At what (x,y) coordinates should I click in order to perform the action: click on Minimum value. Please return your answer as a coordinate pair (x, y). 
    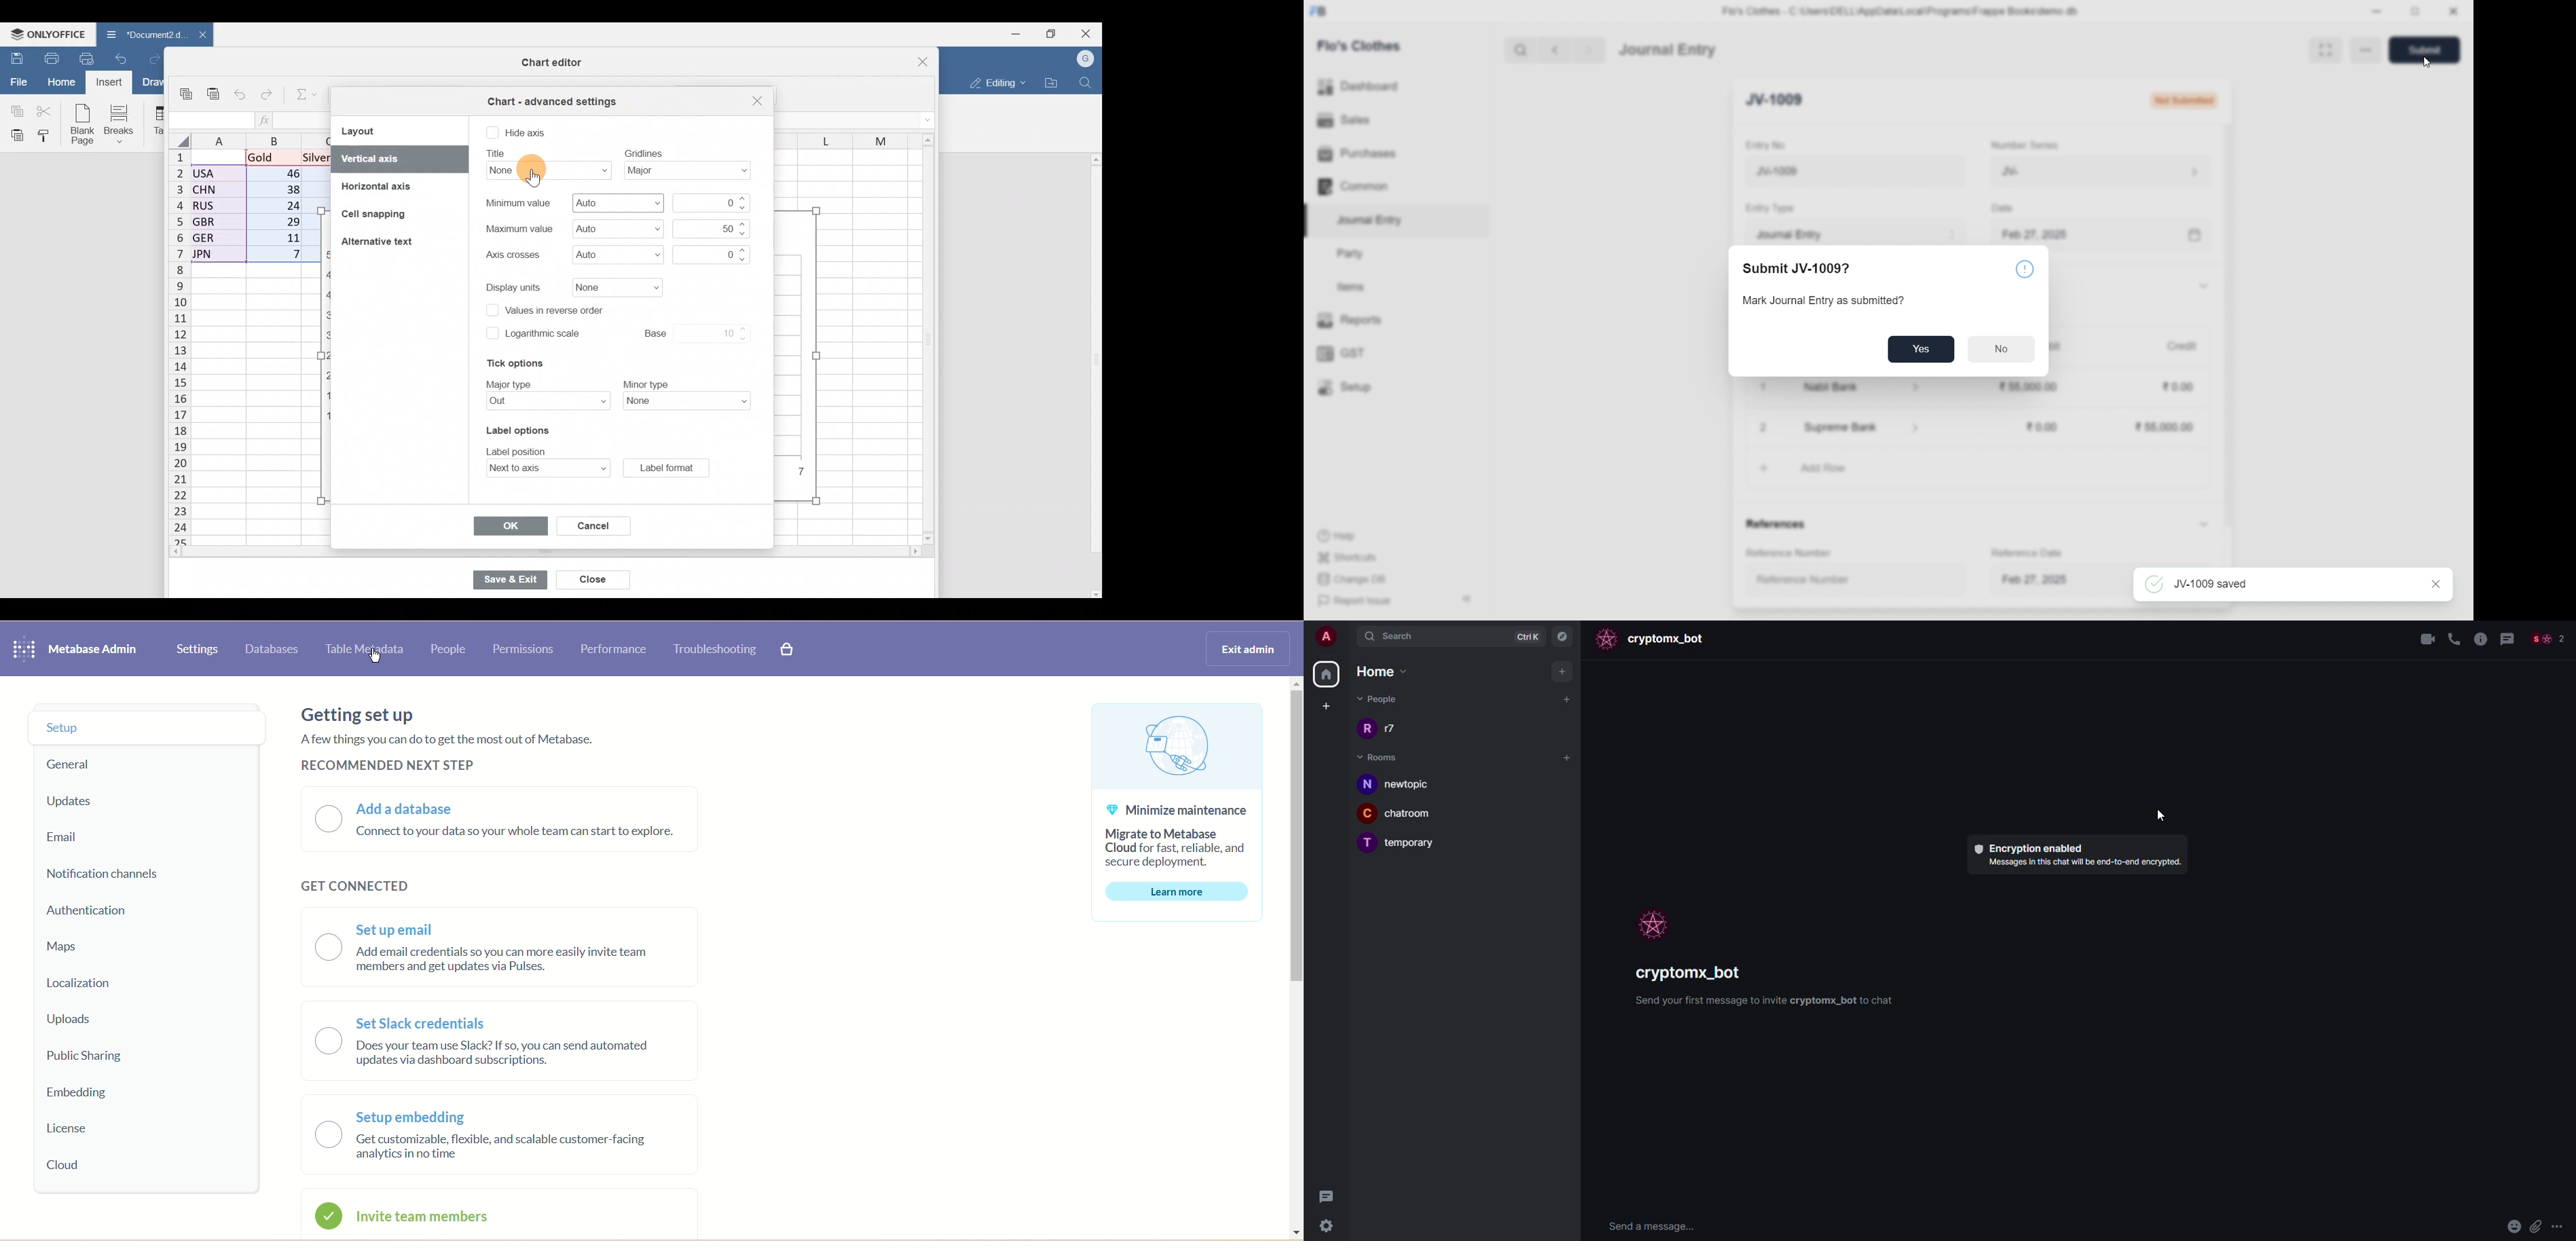
    Looking at the image, I should click on (620, 202).